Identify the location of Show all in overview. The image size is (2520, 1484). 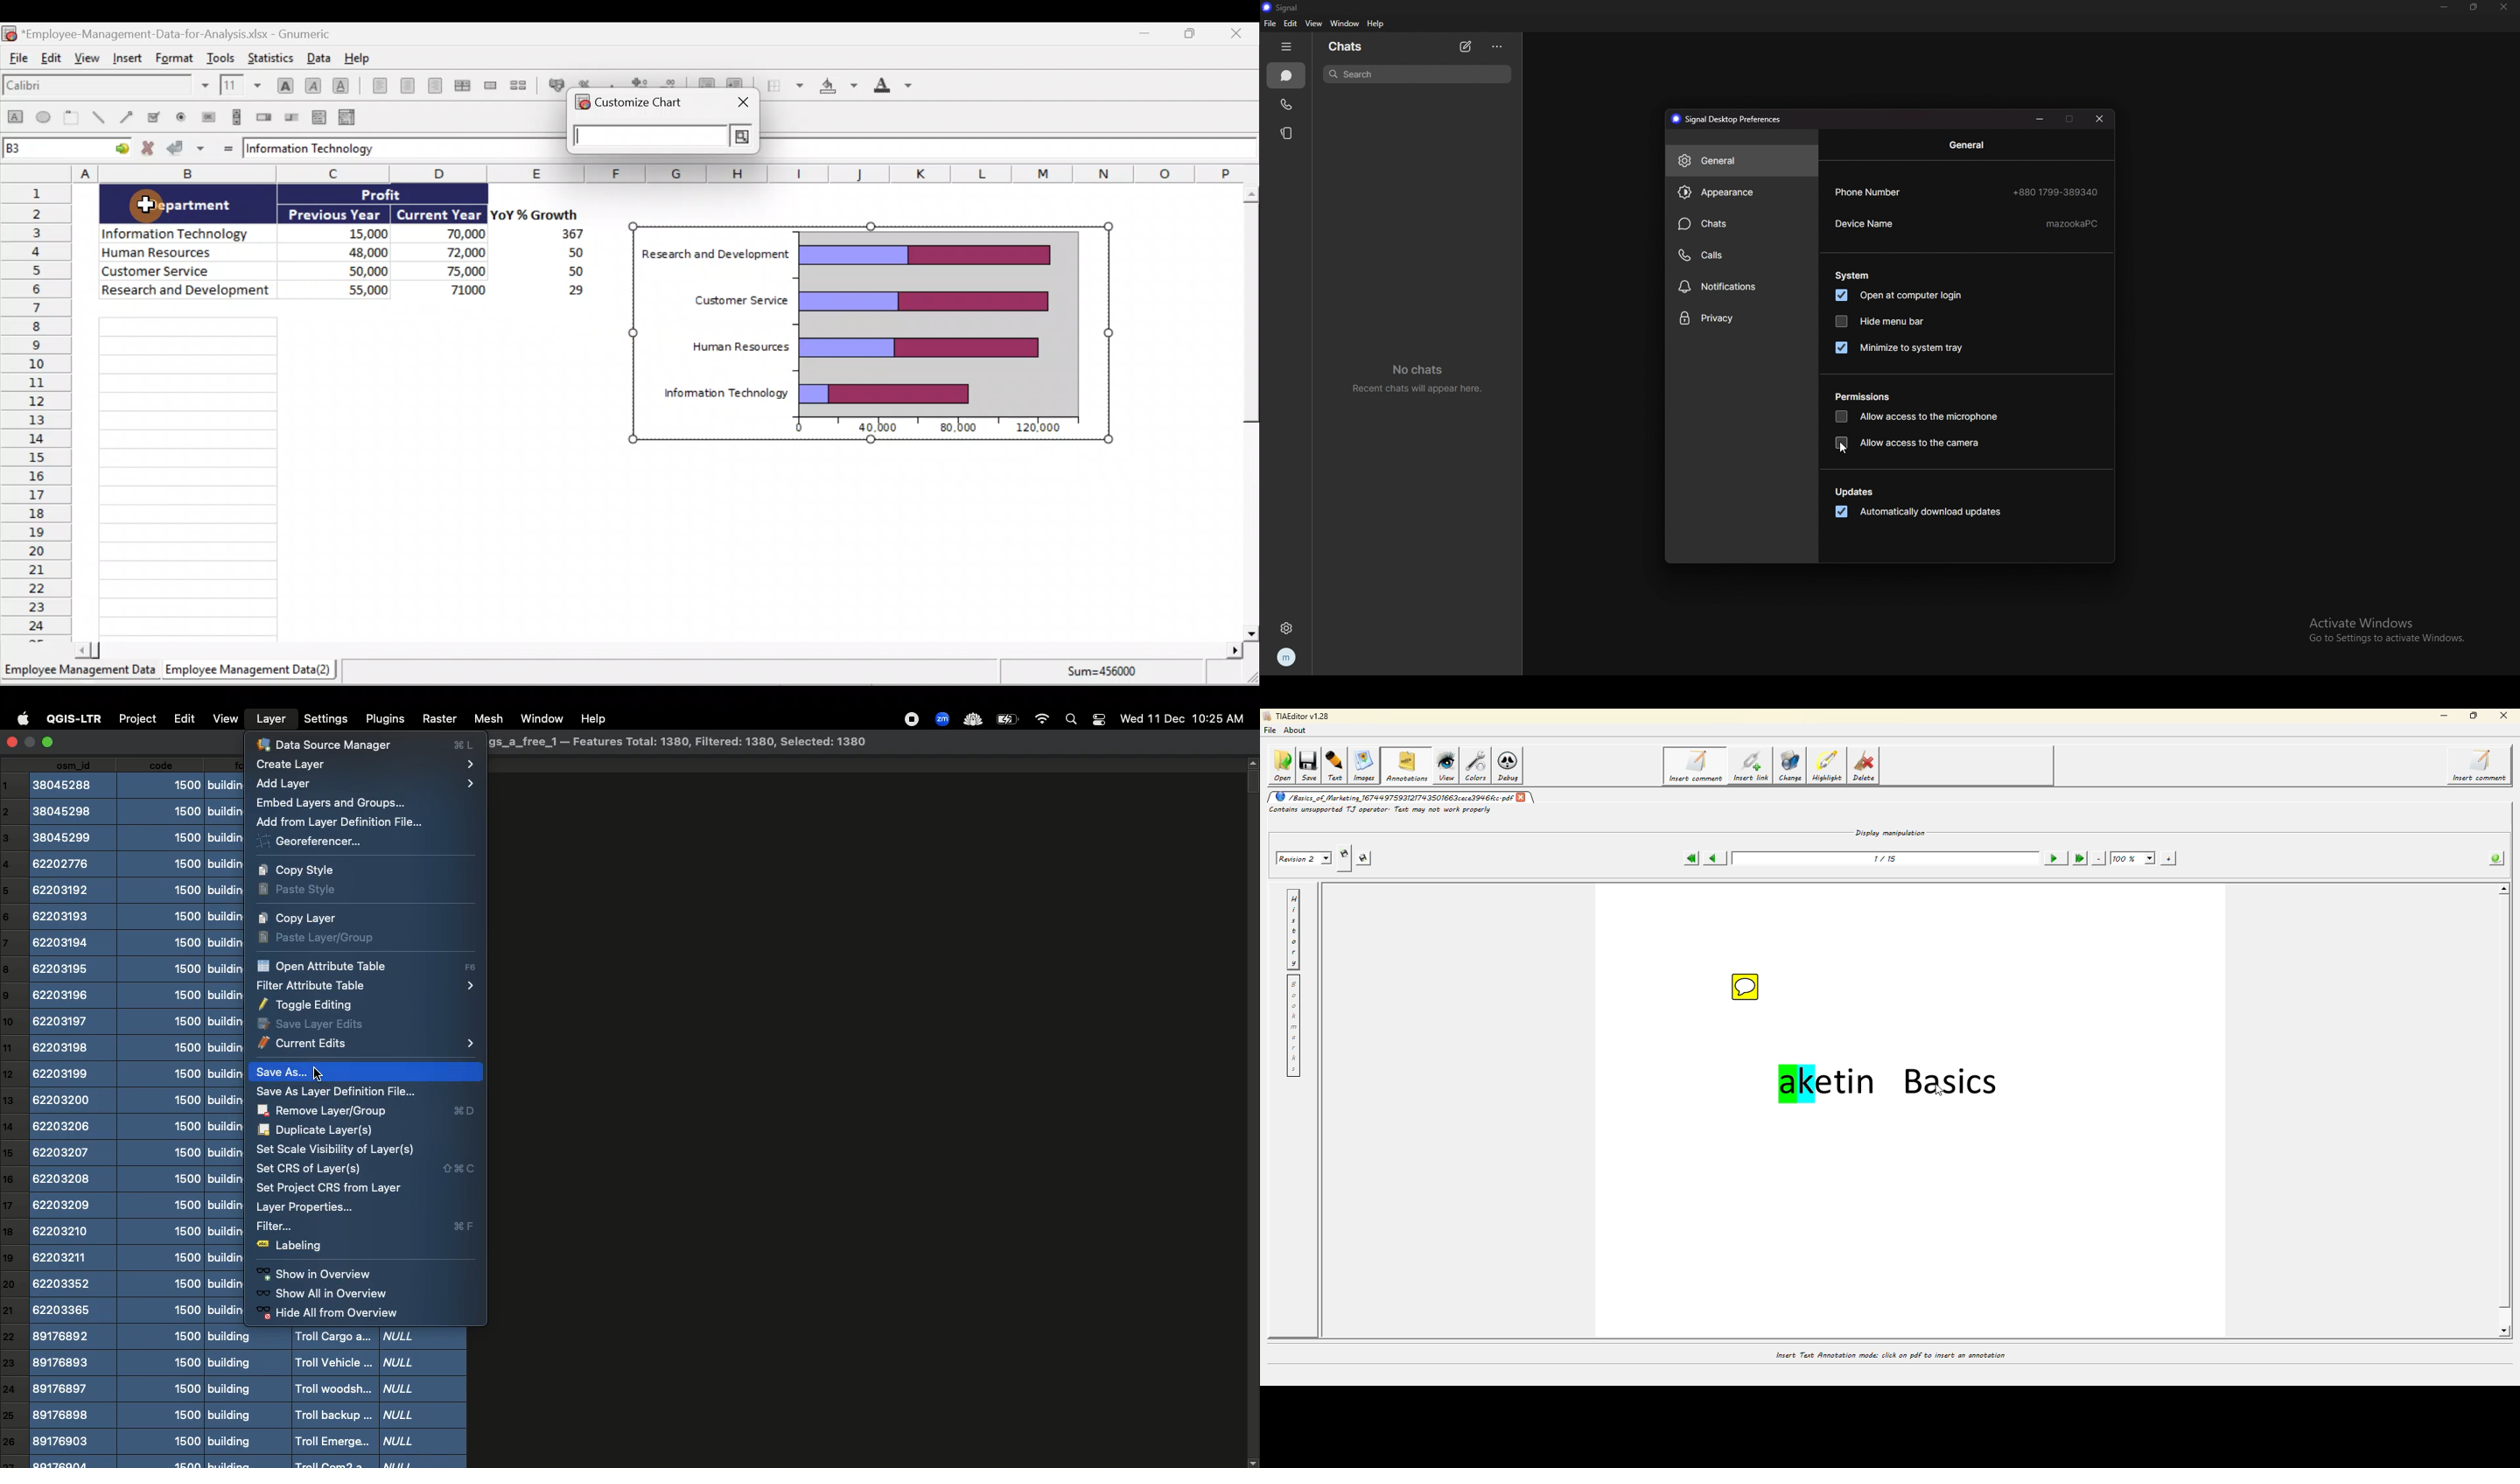
(325, 1294).